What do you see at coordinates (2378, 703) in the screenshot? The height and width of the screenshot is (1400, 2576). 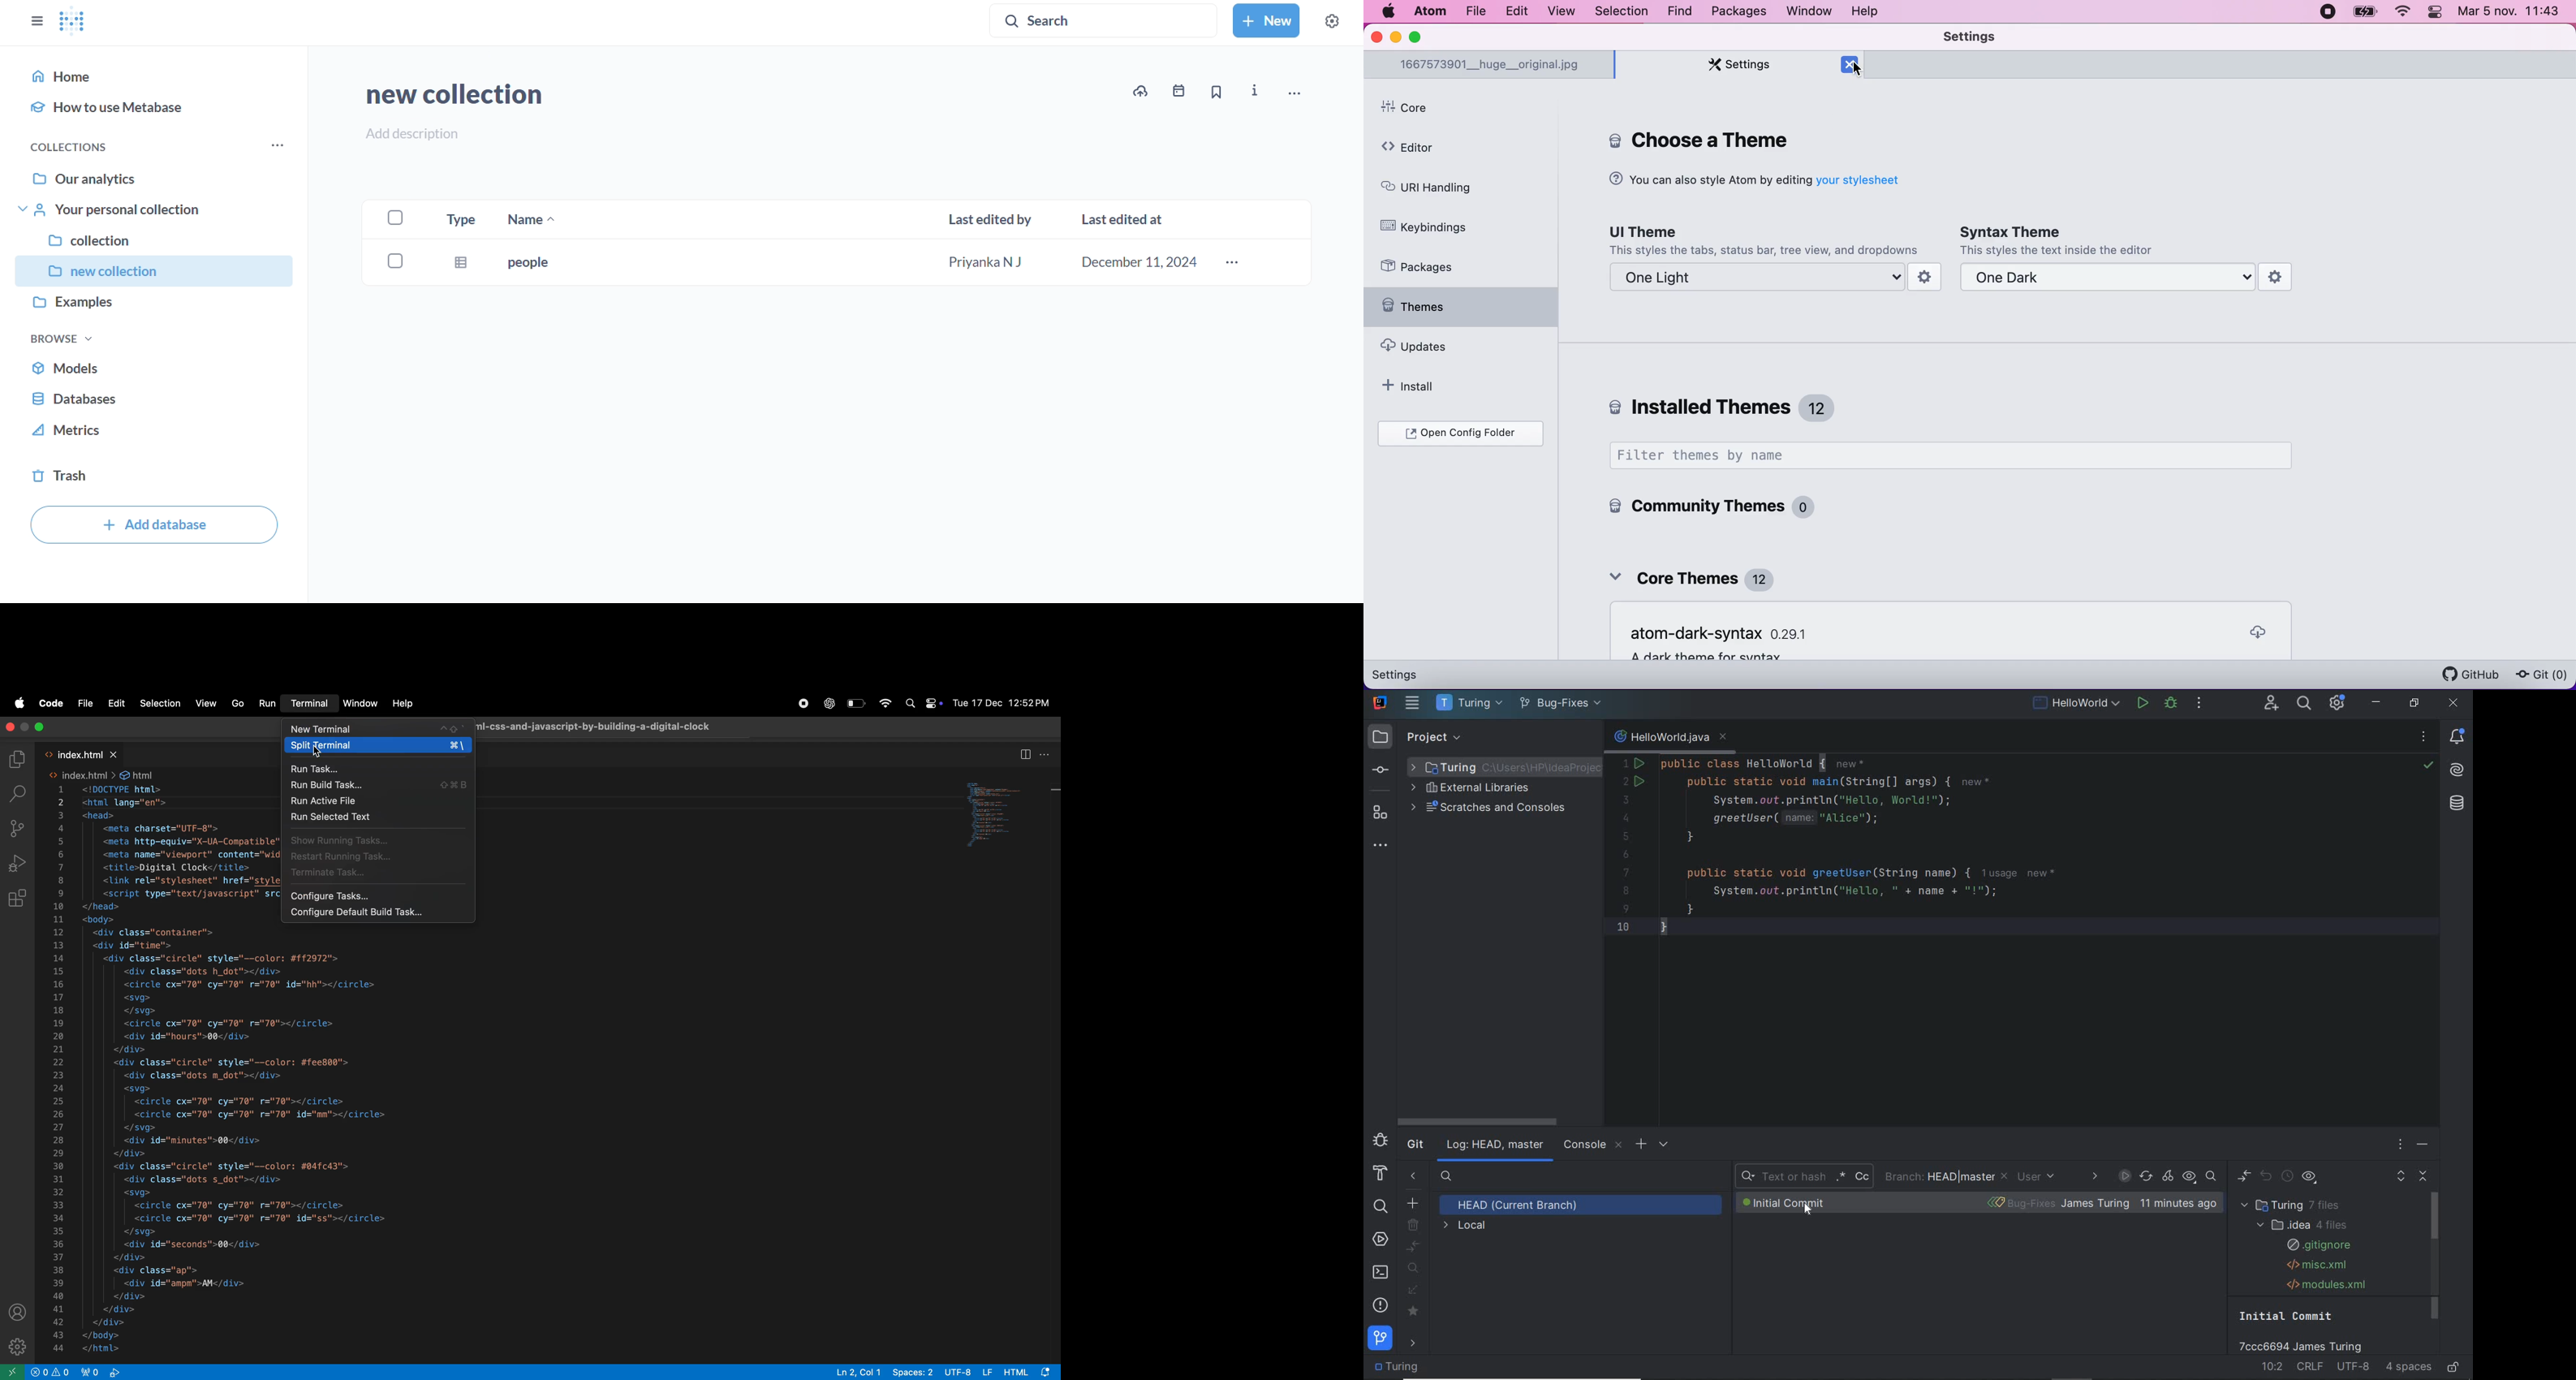 I see `minimize` at bounding box center [2378, 703].